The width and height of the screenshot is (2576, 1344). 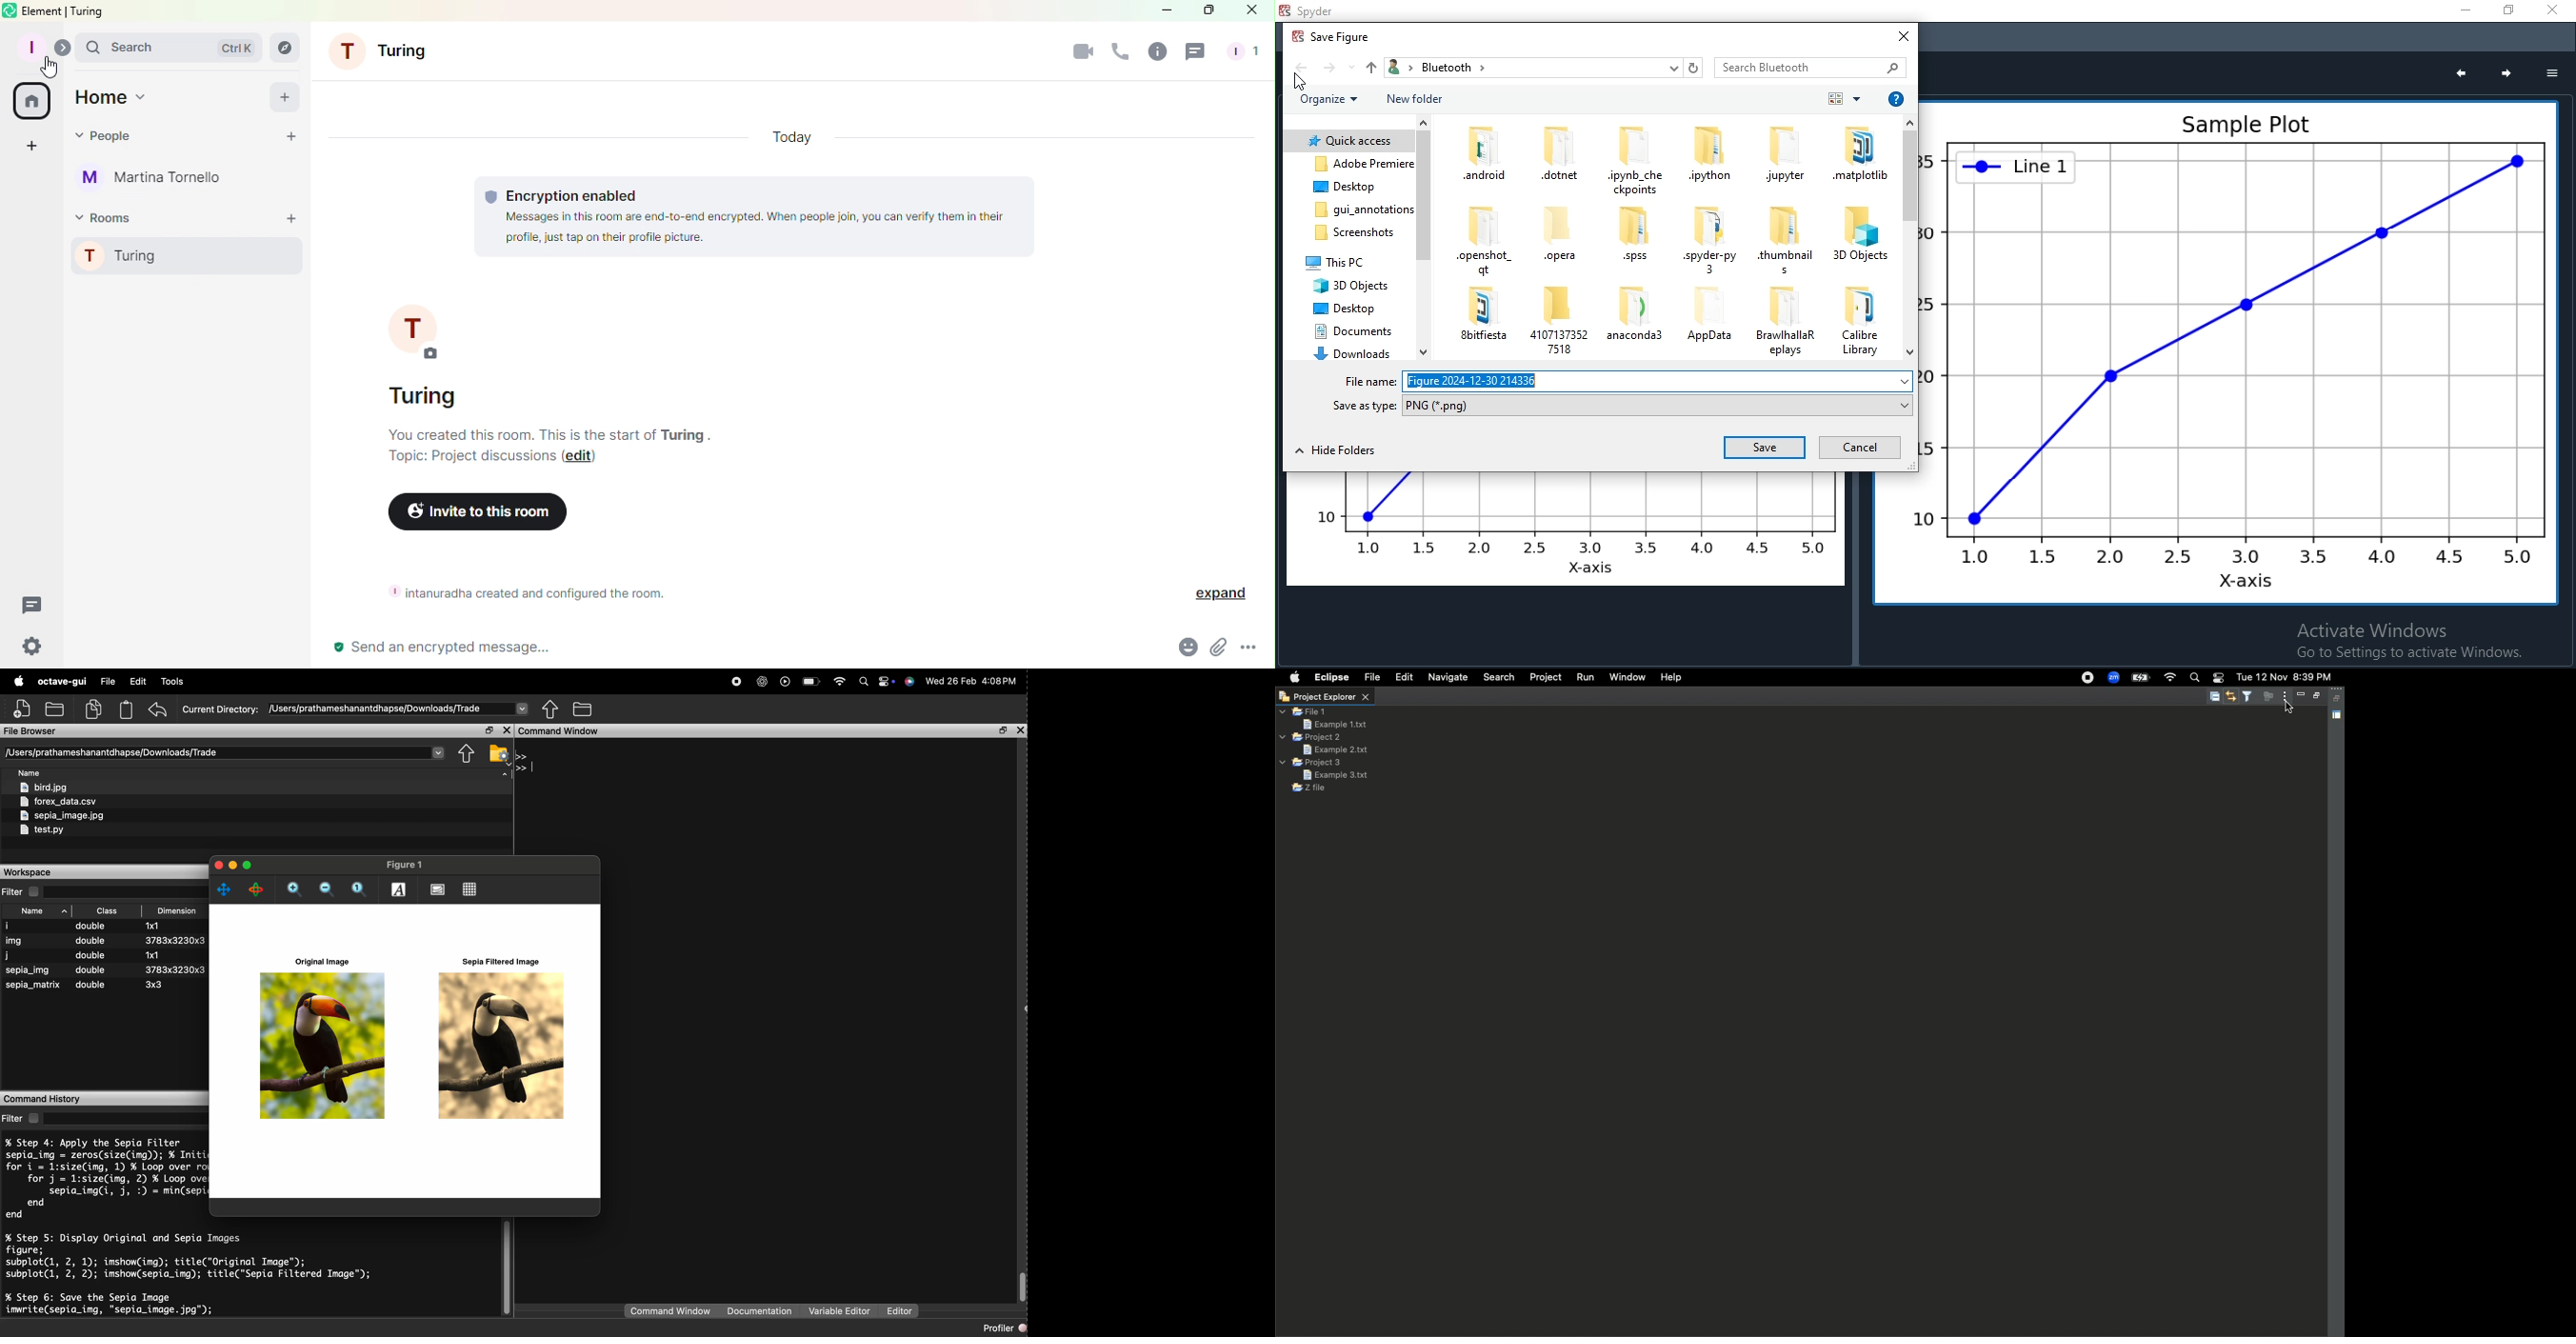 I want to click on files, so click(x=1484, y=152).